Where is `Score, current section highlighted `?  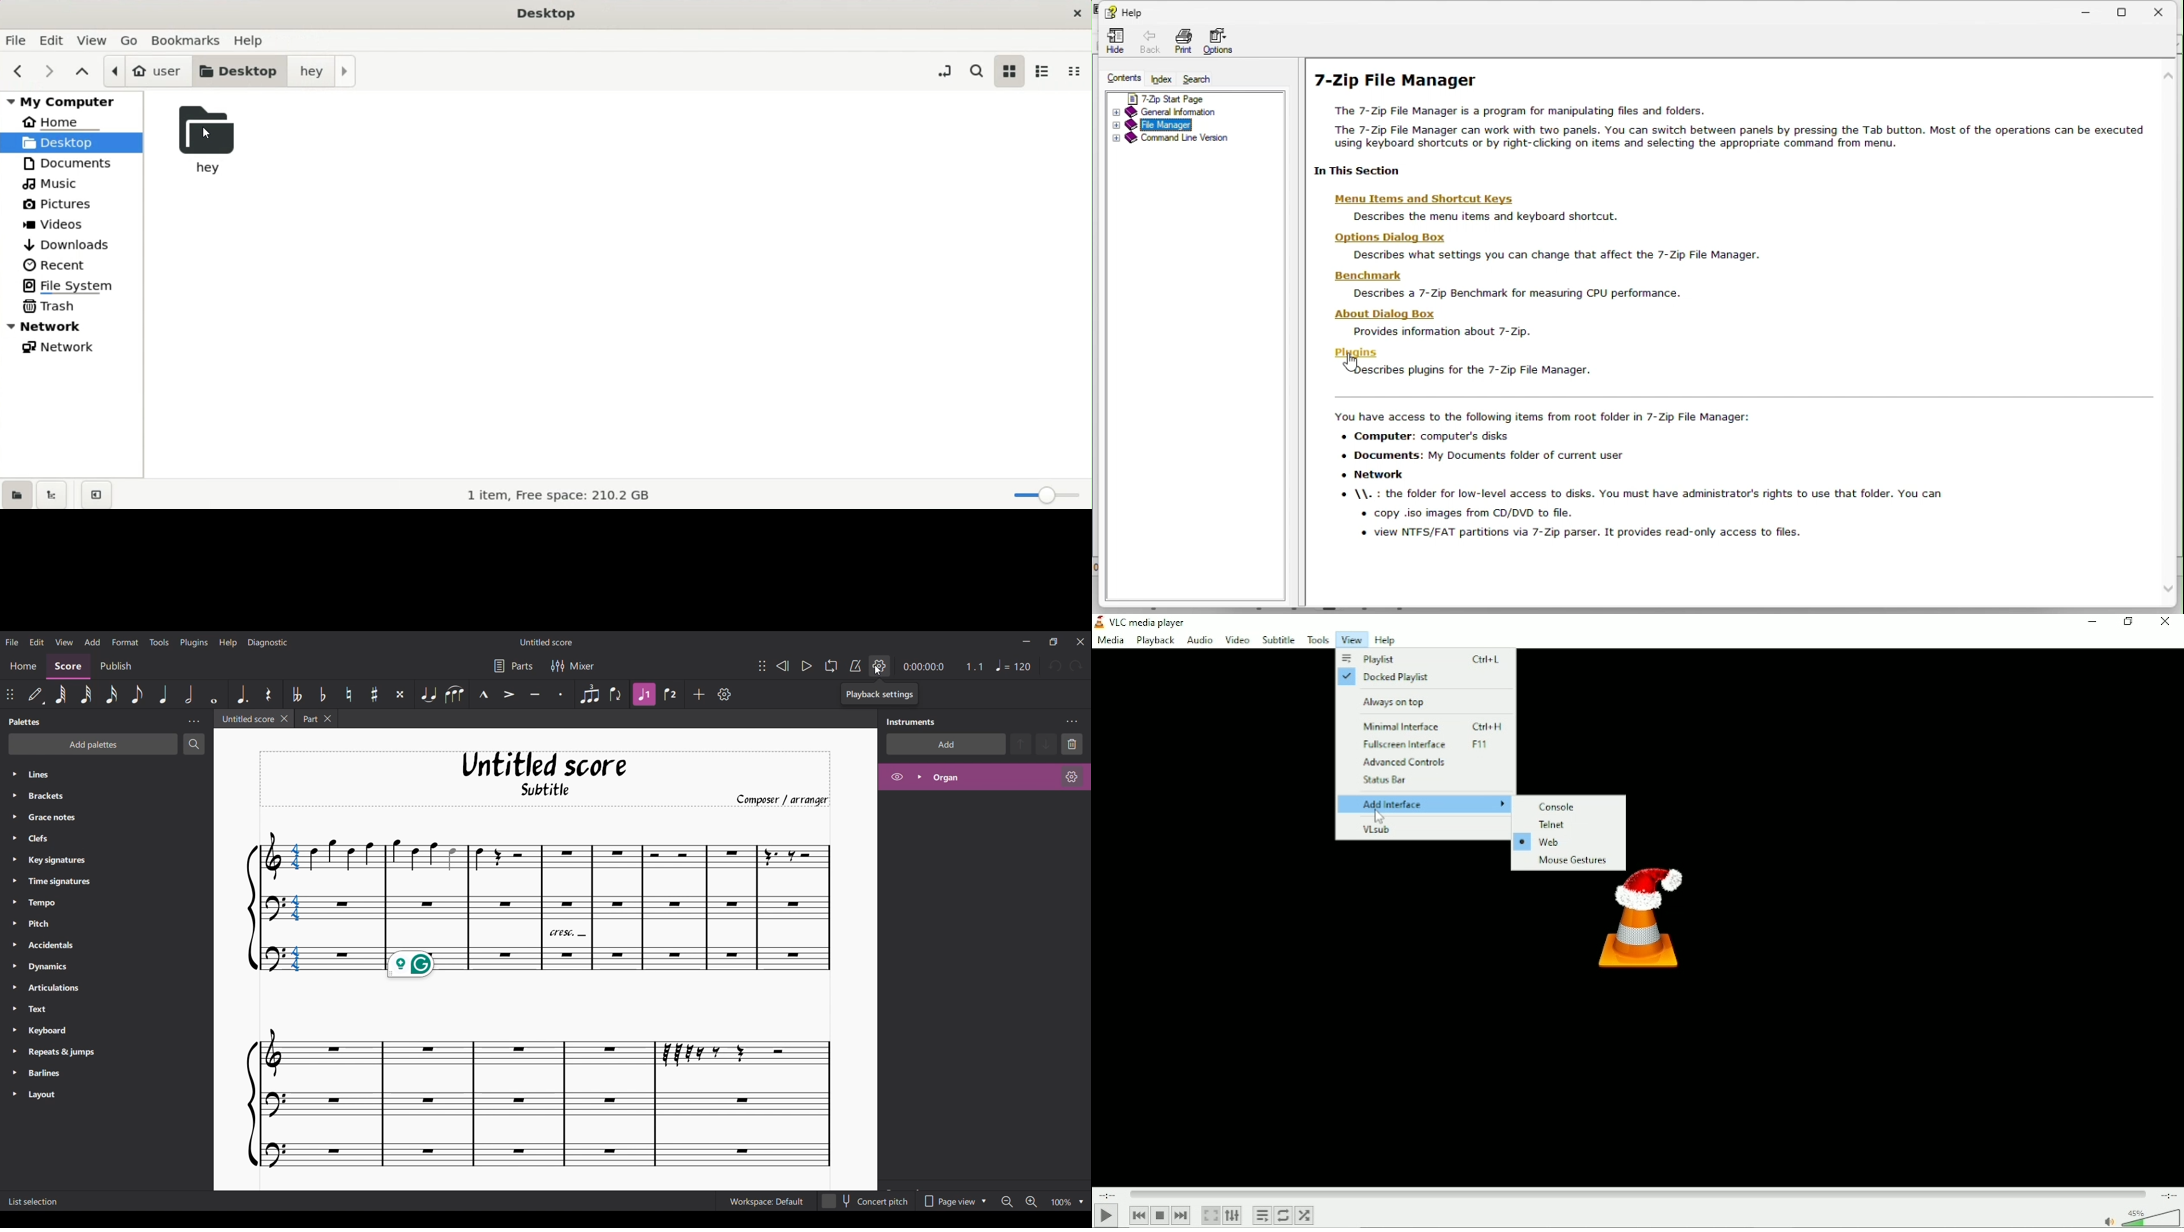
Score, current section highlighted  is located at coordinates (68, 667).